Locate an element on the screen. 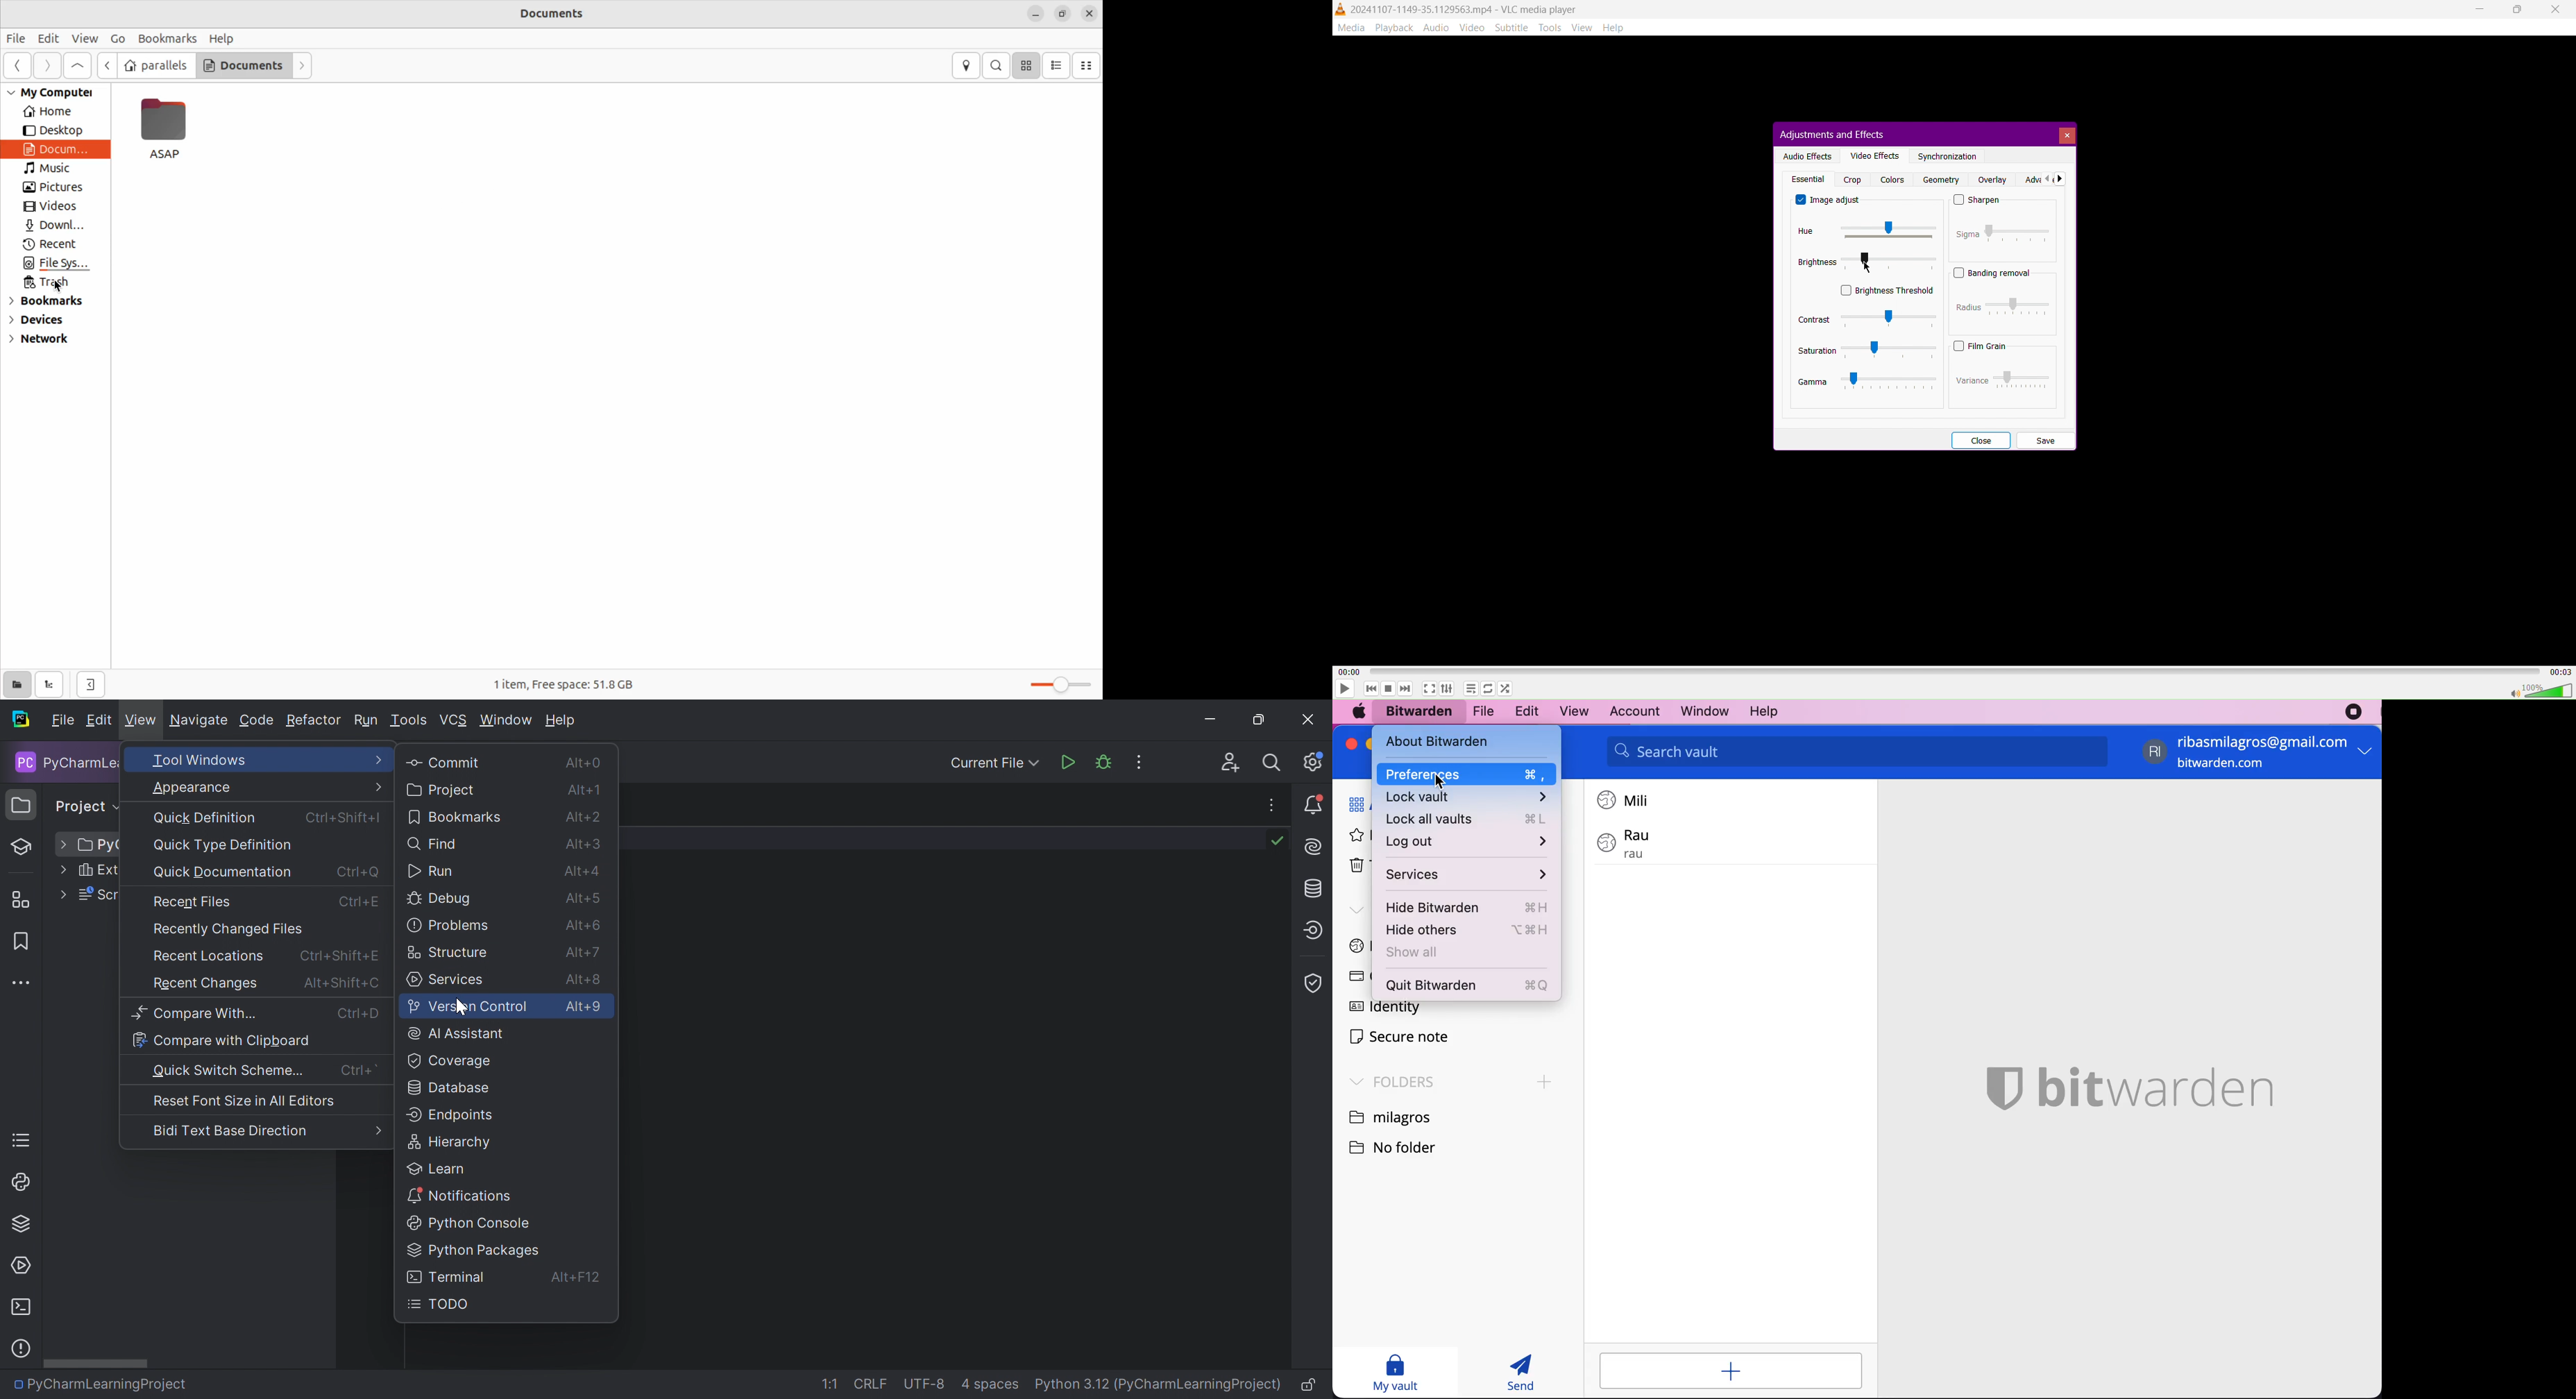 This screenshot has height=1400, width=2576. Sharpen is located at coordinates (1978, 201).